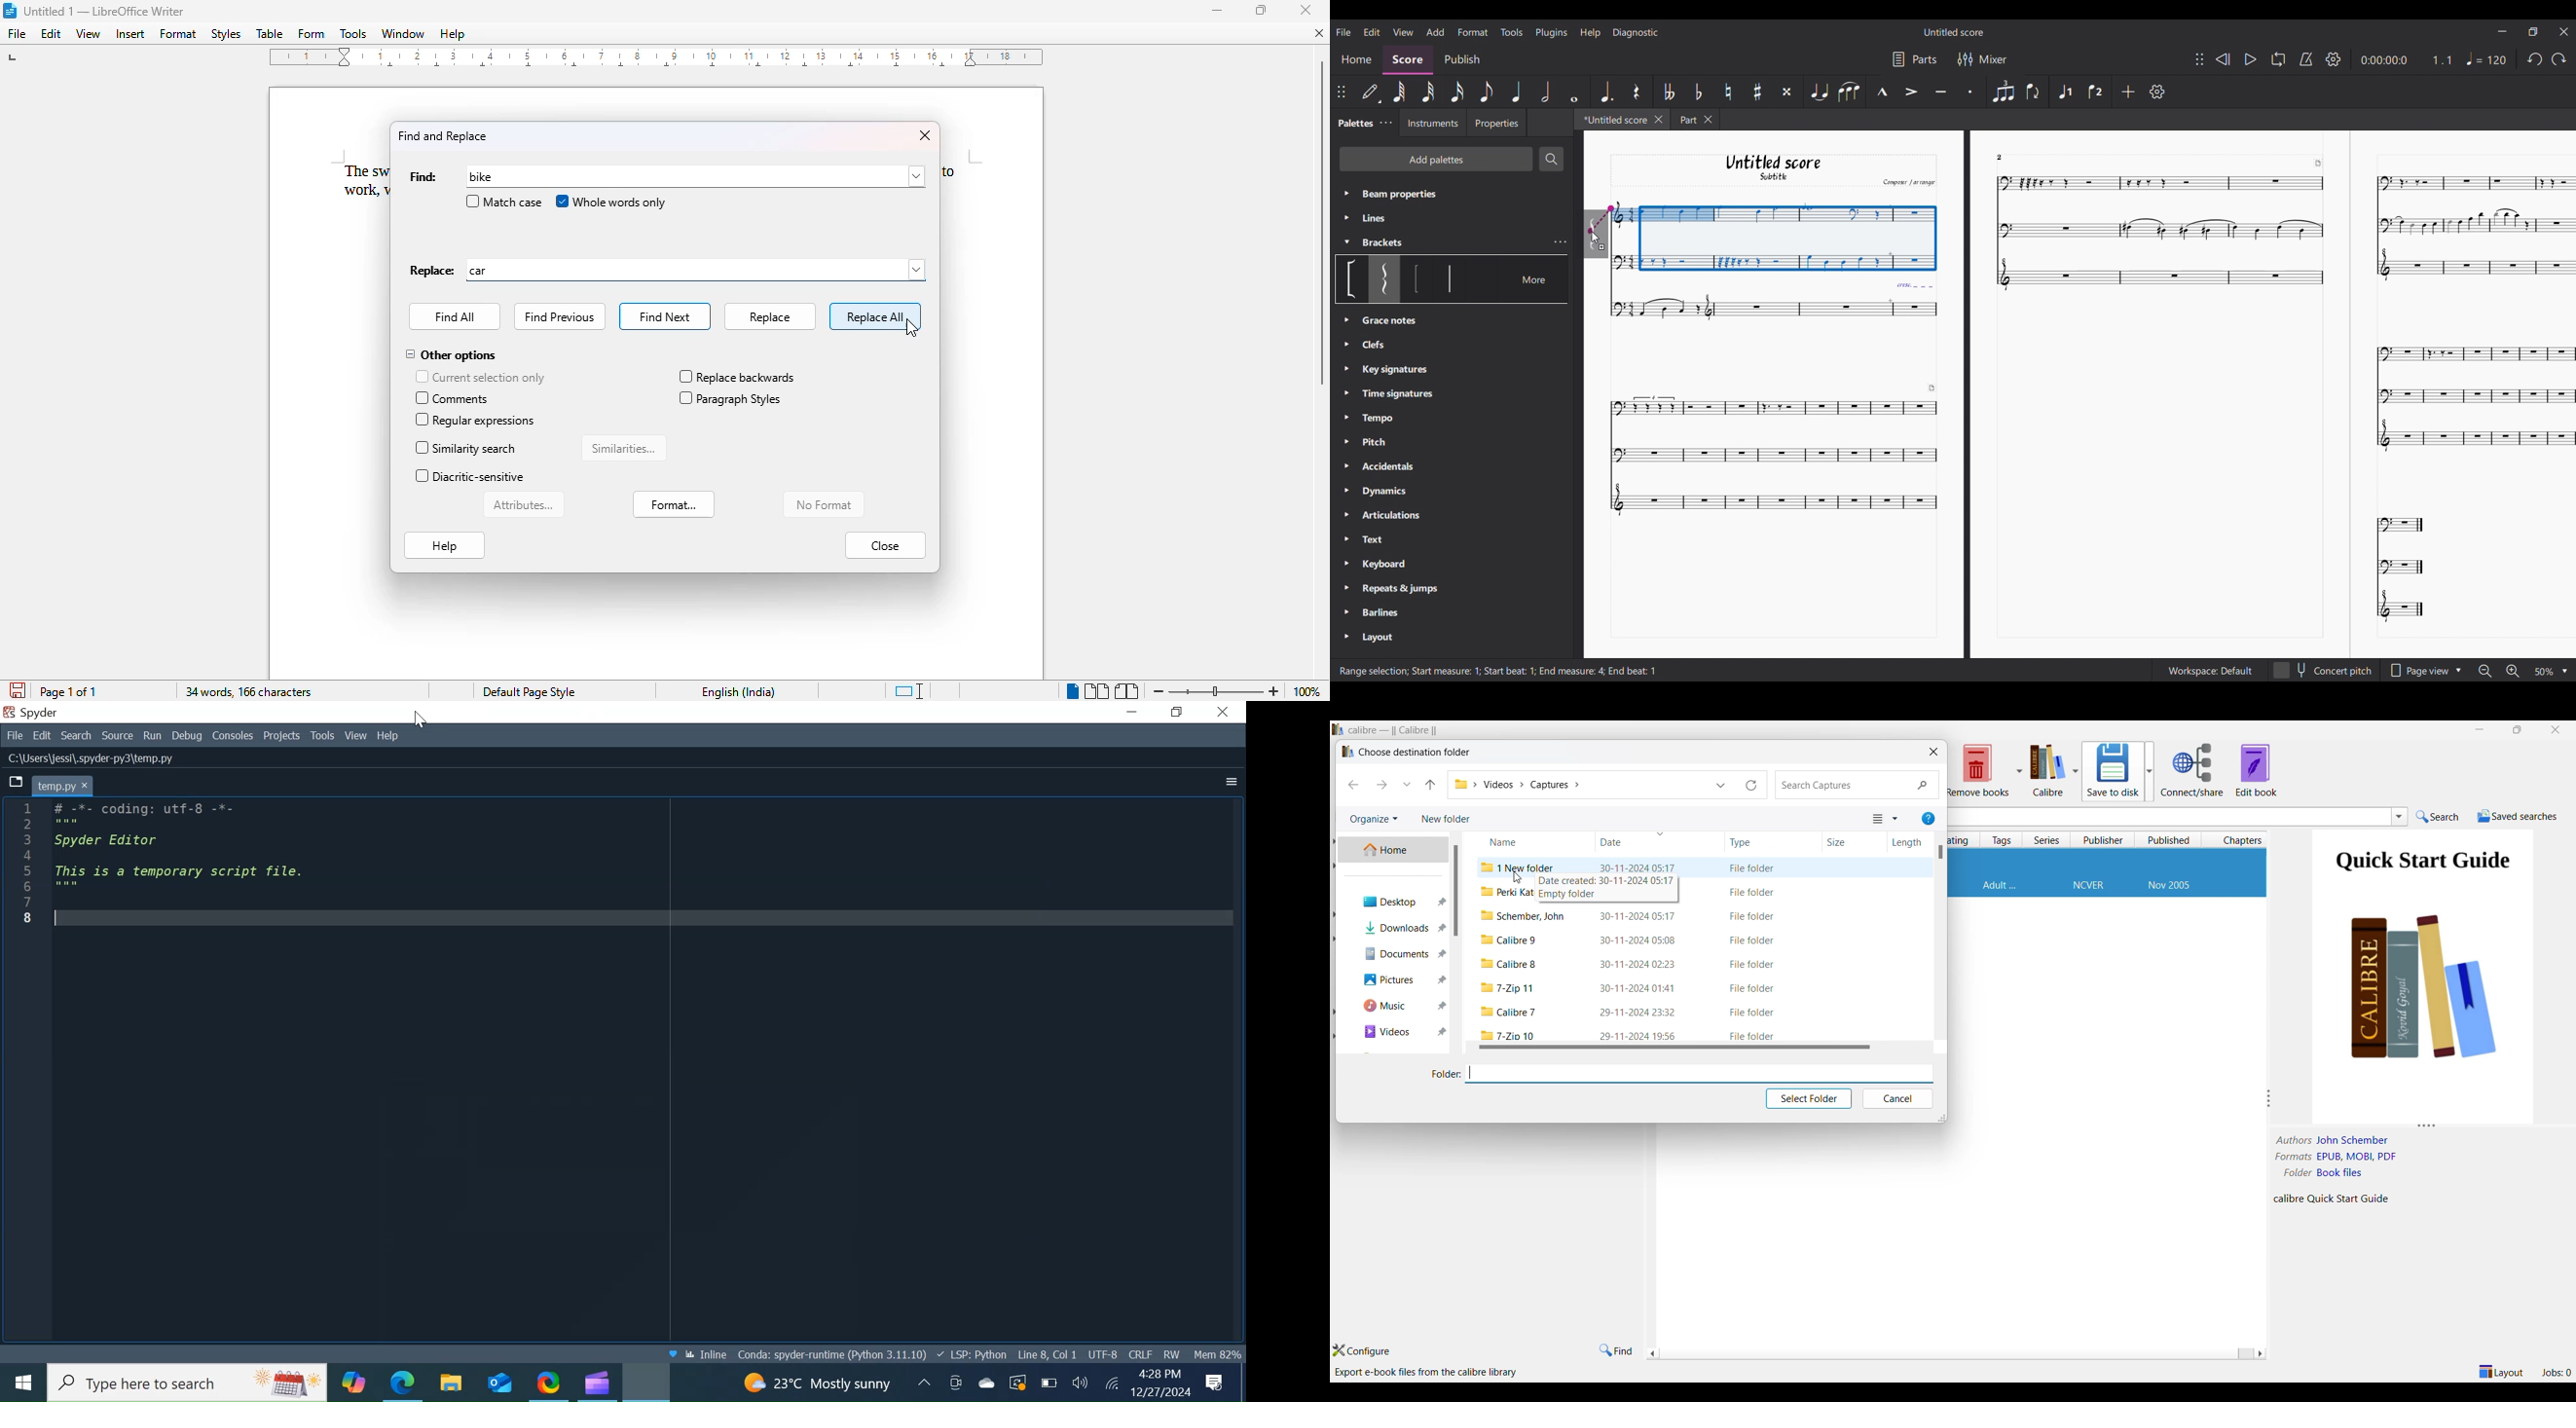 The image size is (2576, 1428). Describe the element at coordinates (1573, 895) in the screenshot. I see `Empty folder` at that location.